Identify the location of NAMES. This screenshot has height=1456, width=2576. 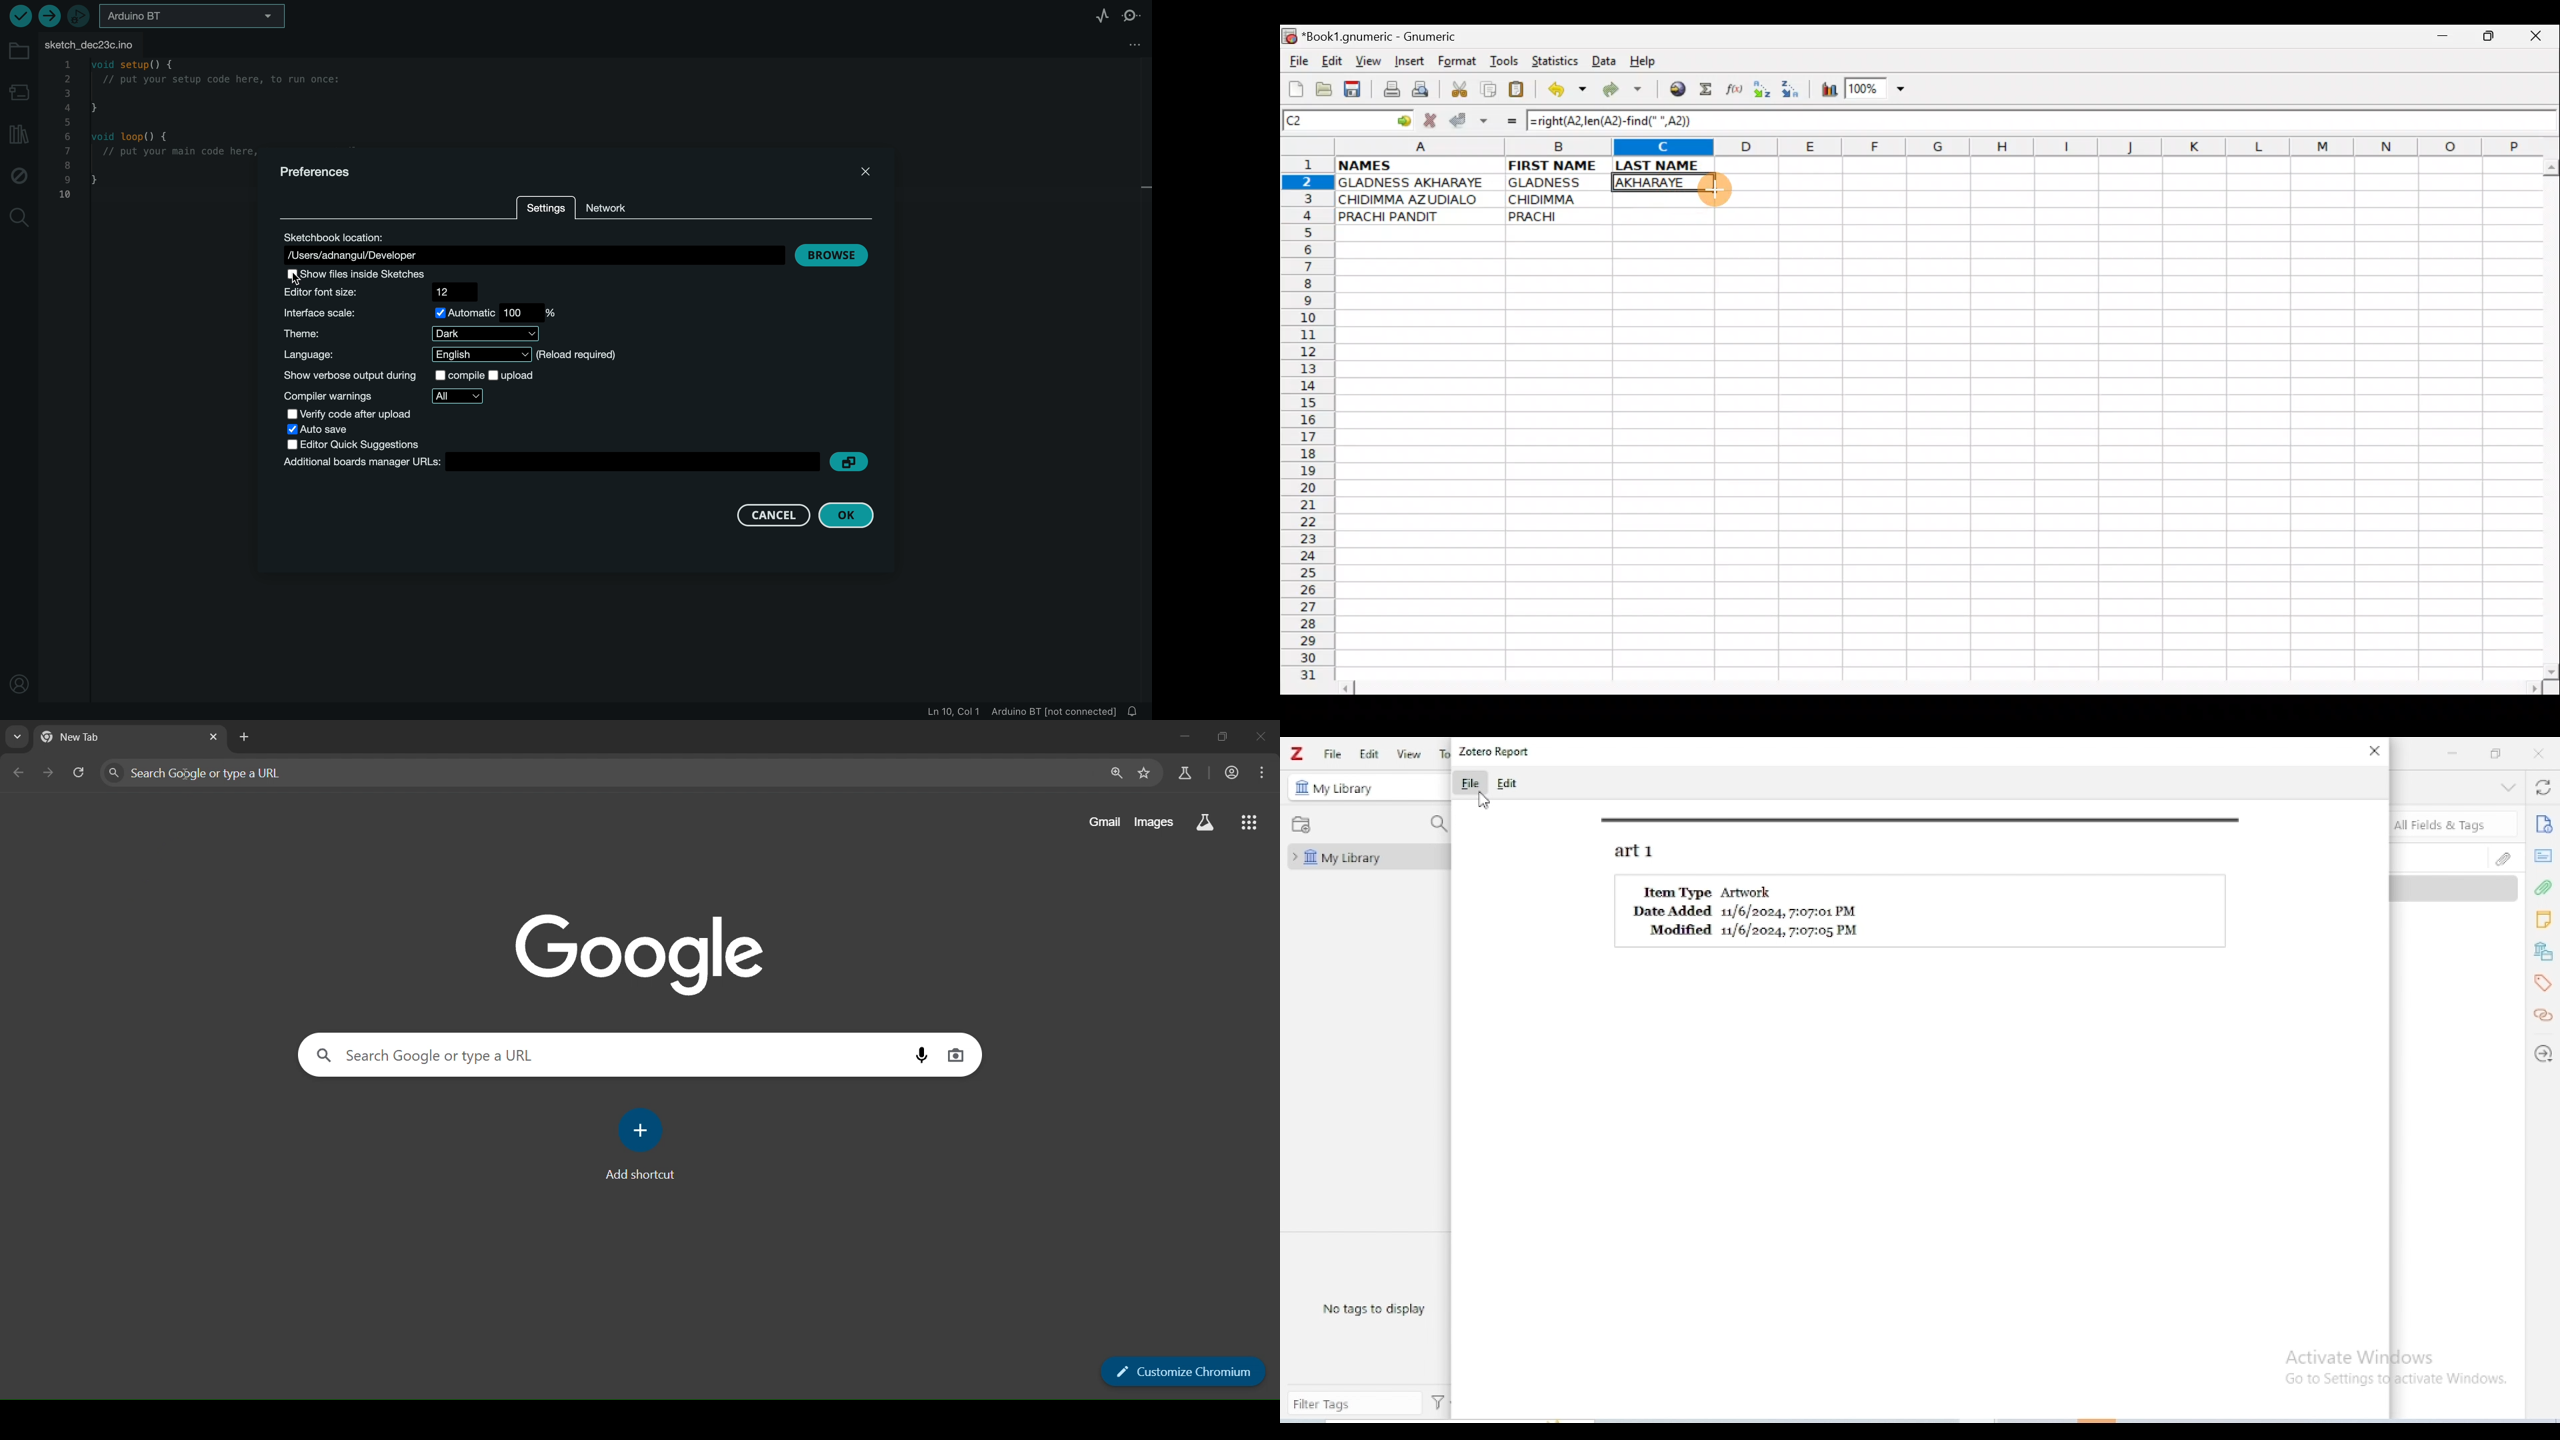
(1405, 164).